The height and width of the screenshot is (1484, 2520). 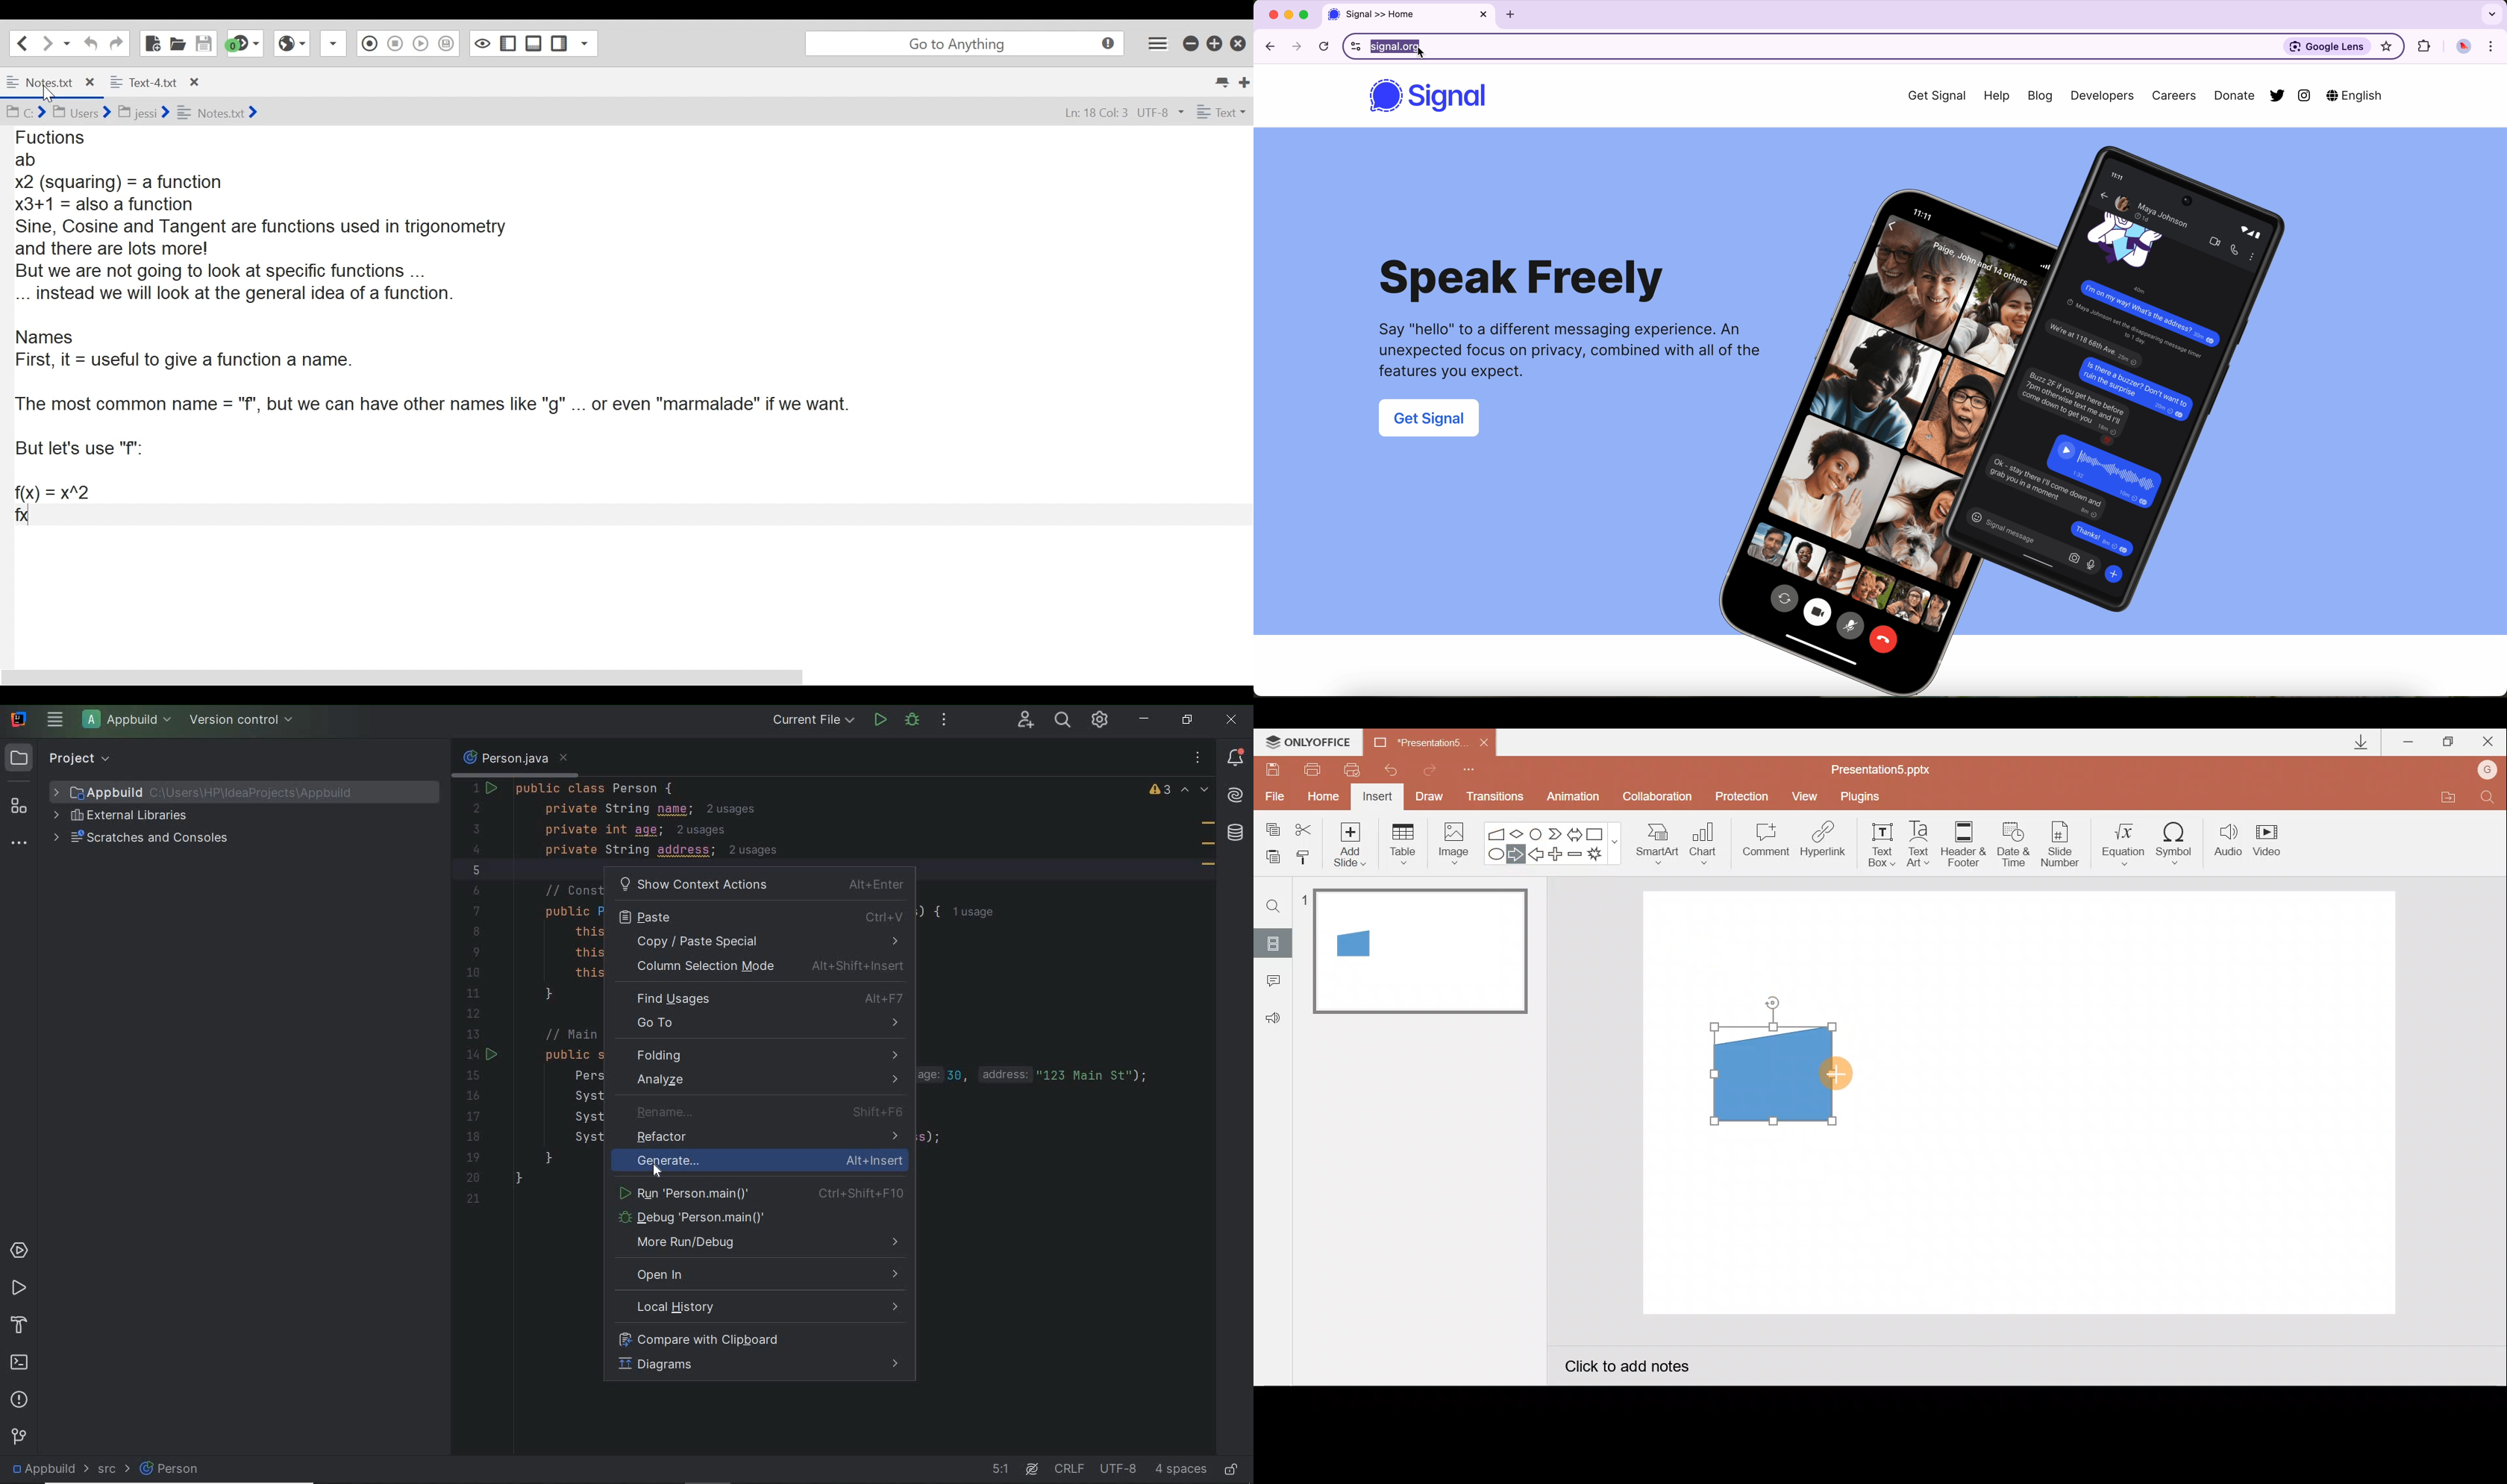 What do you see at coordinates (1660, 798) in the screenshot?
I see `Collaboration` at bounding box center [1660, 798].